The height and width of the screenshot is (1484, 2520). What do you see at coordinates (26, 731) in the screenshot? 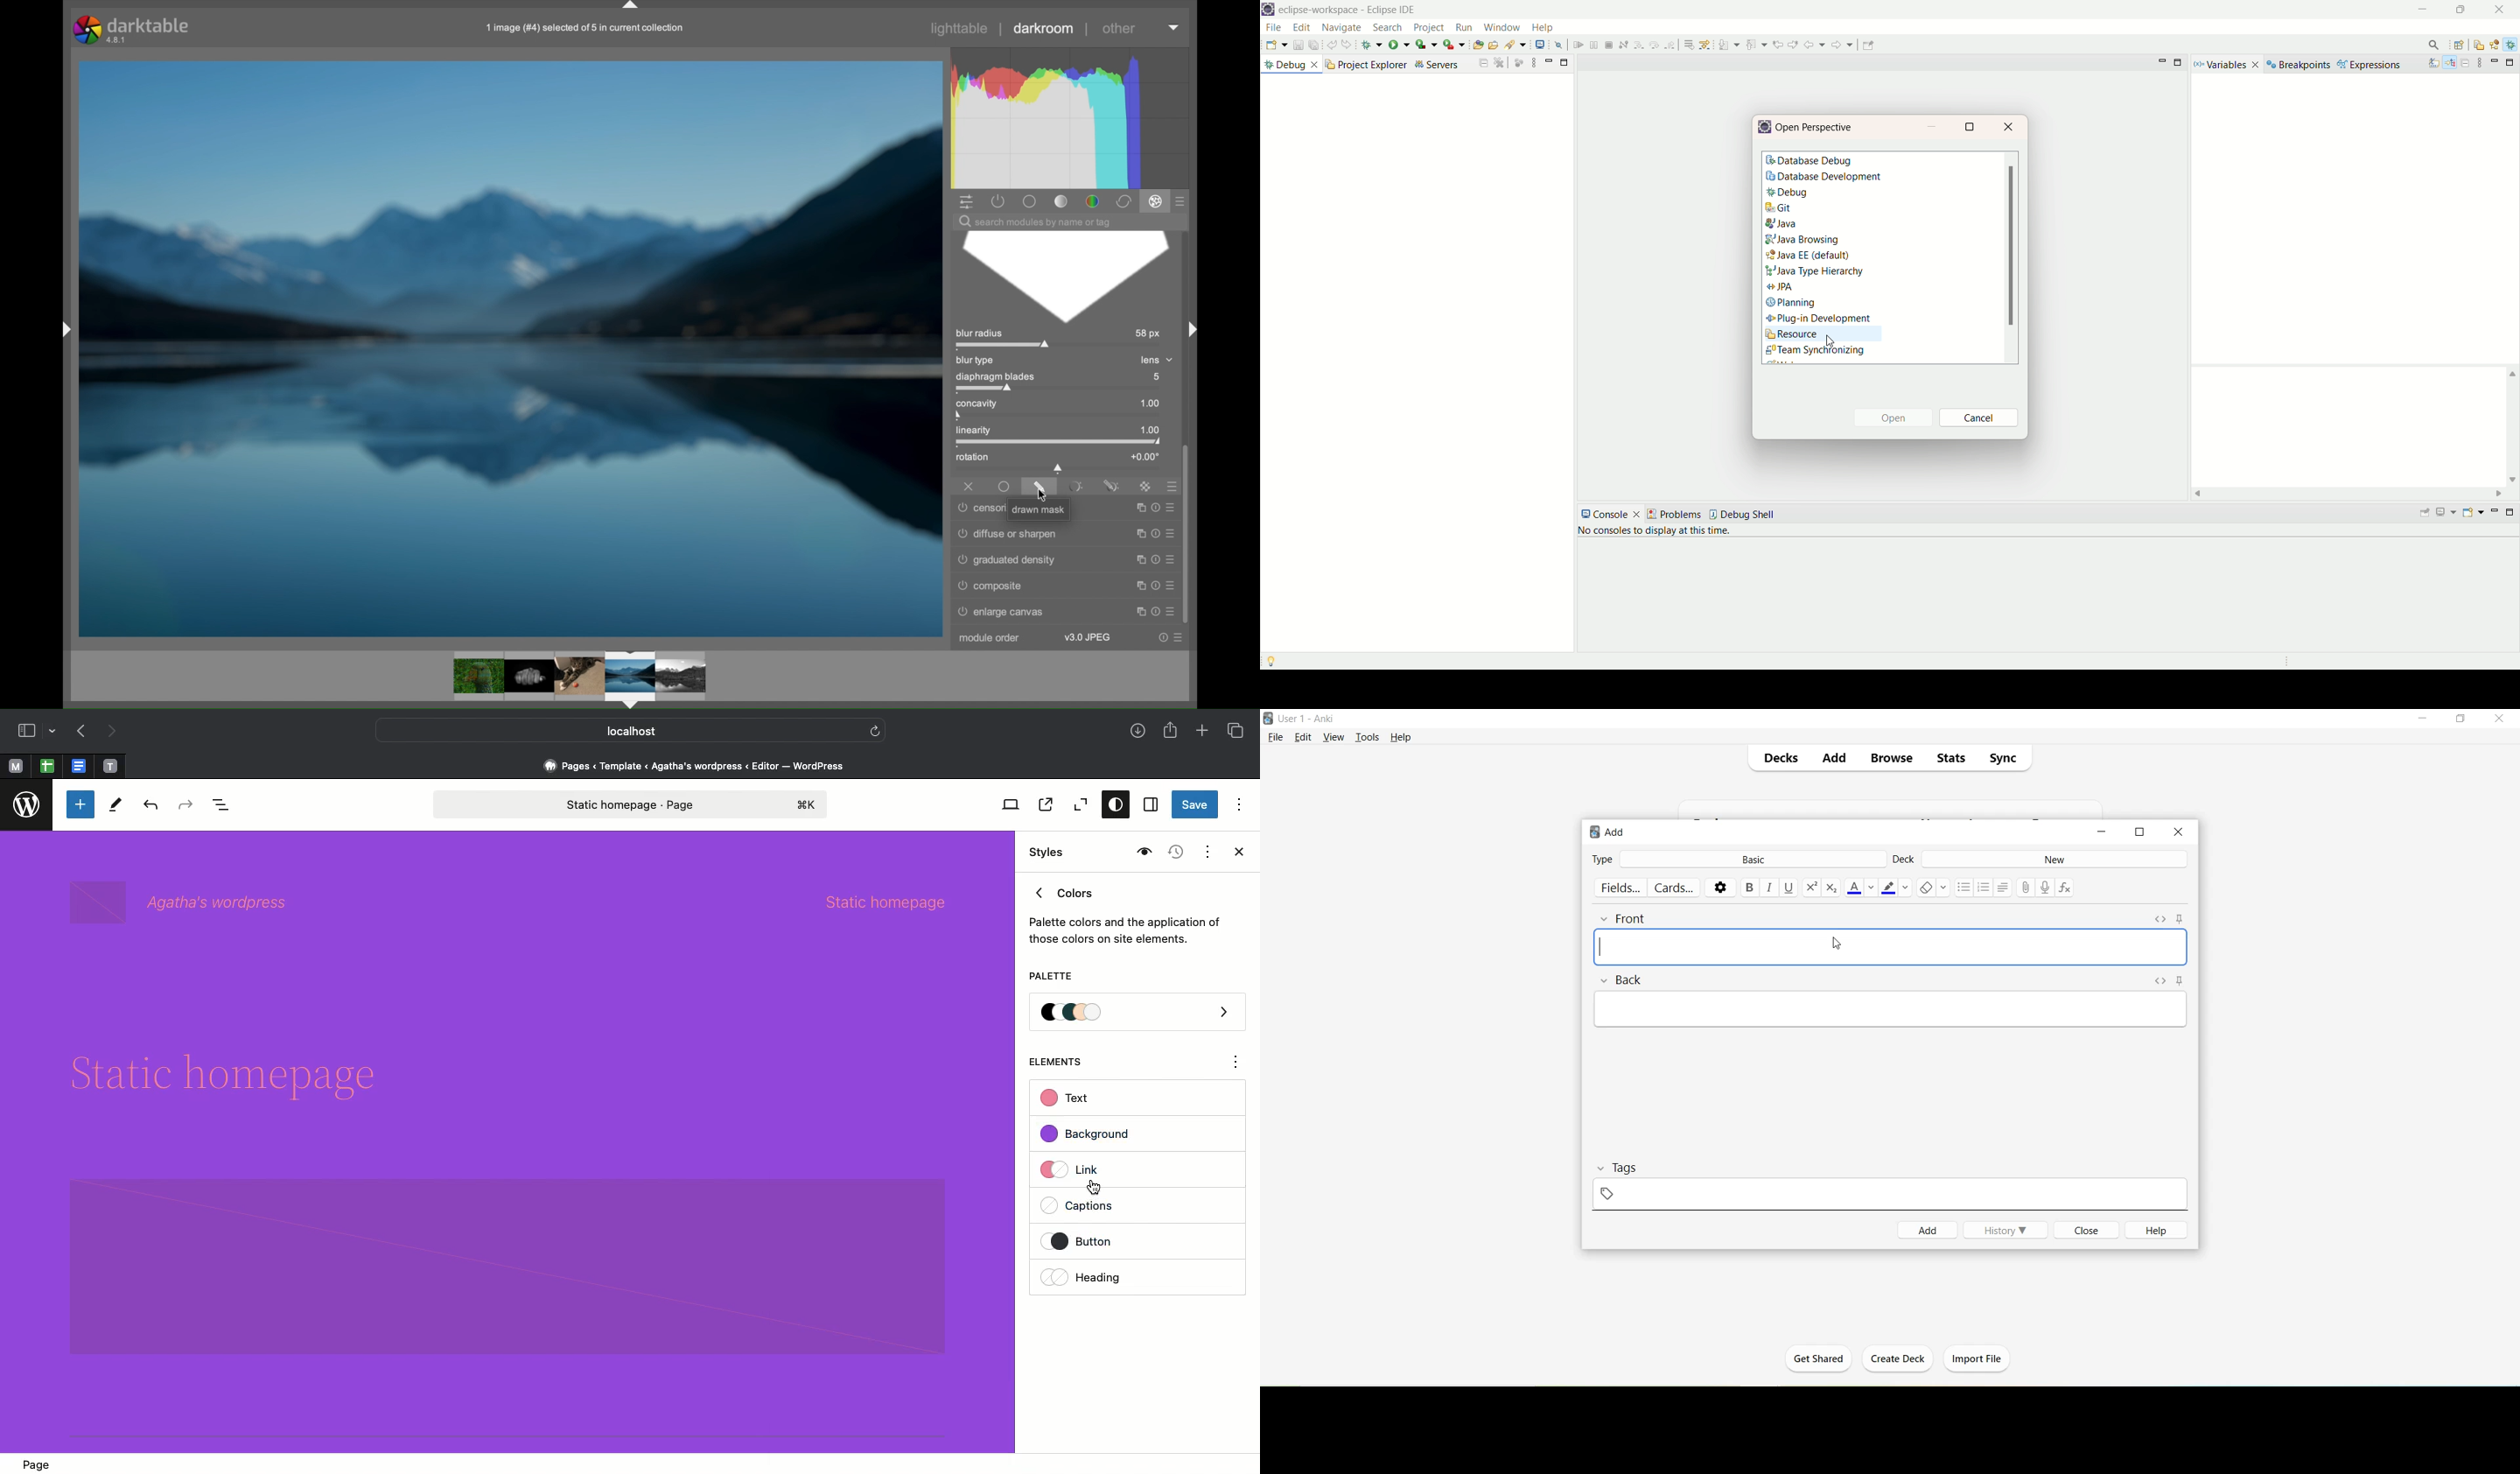
I see `Sidebar` at bounding box center [26, 731].